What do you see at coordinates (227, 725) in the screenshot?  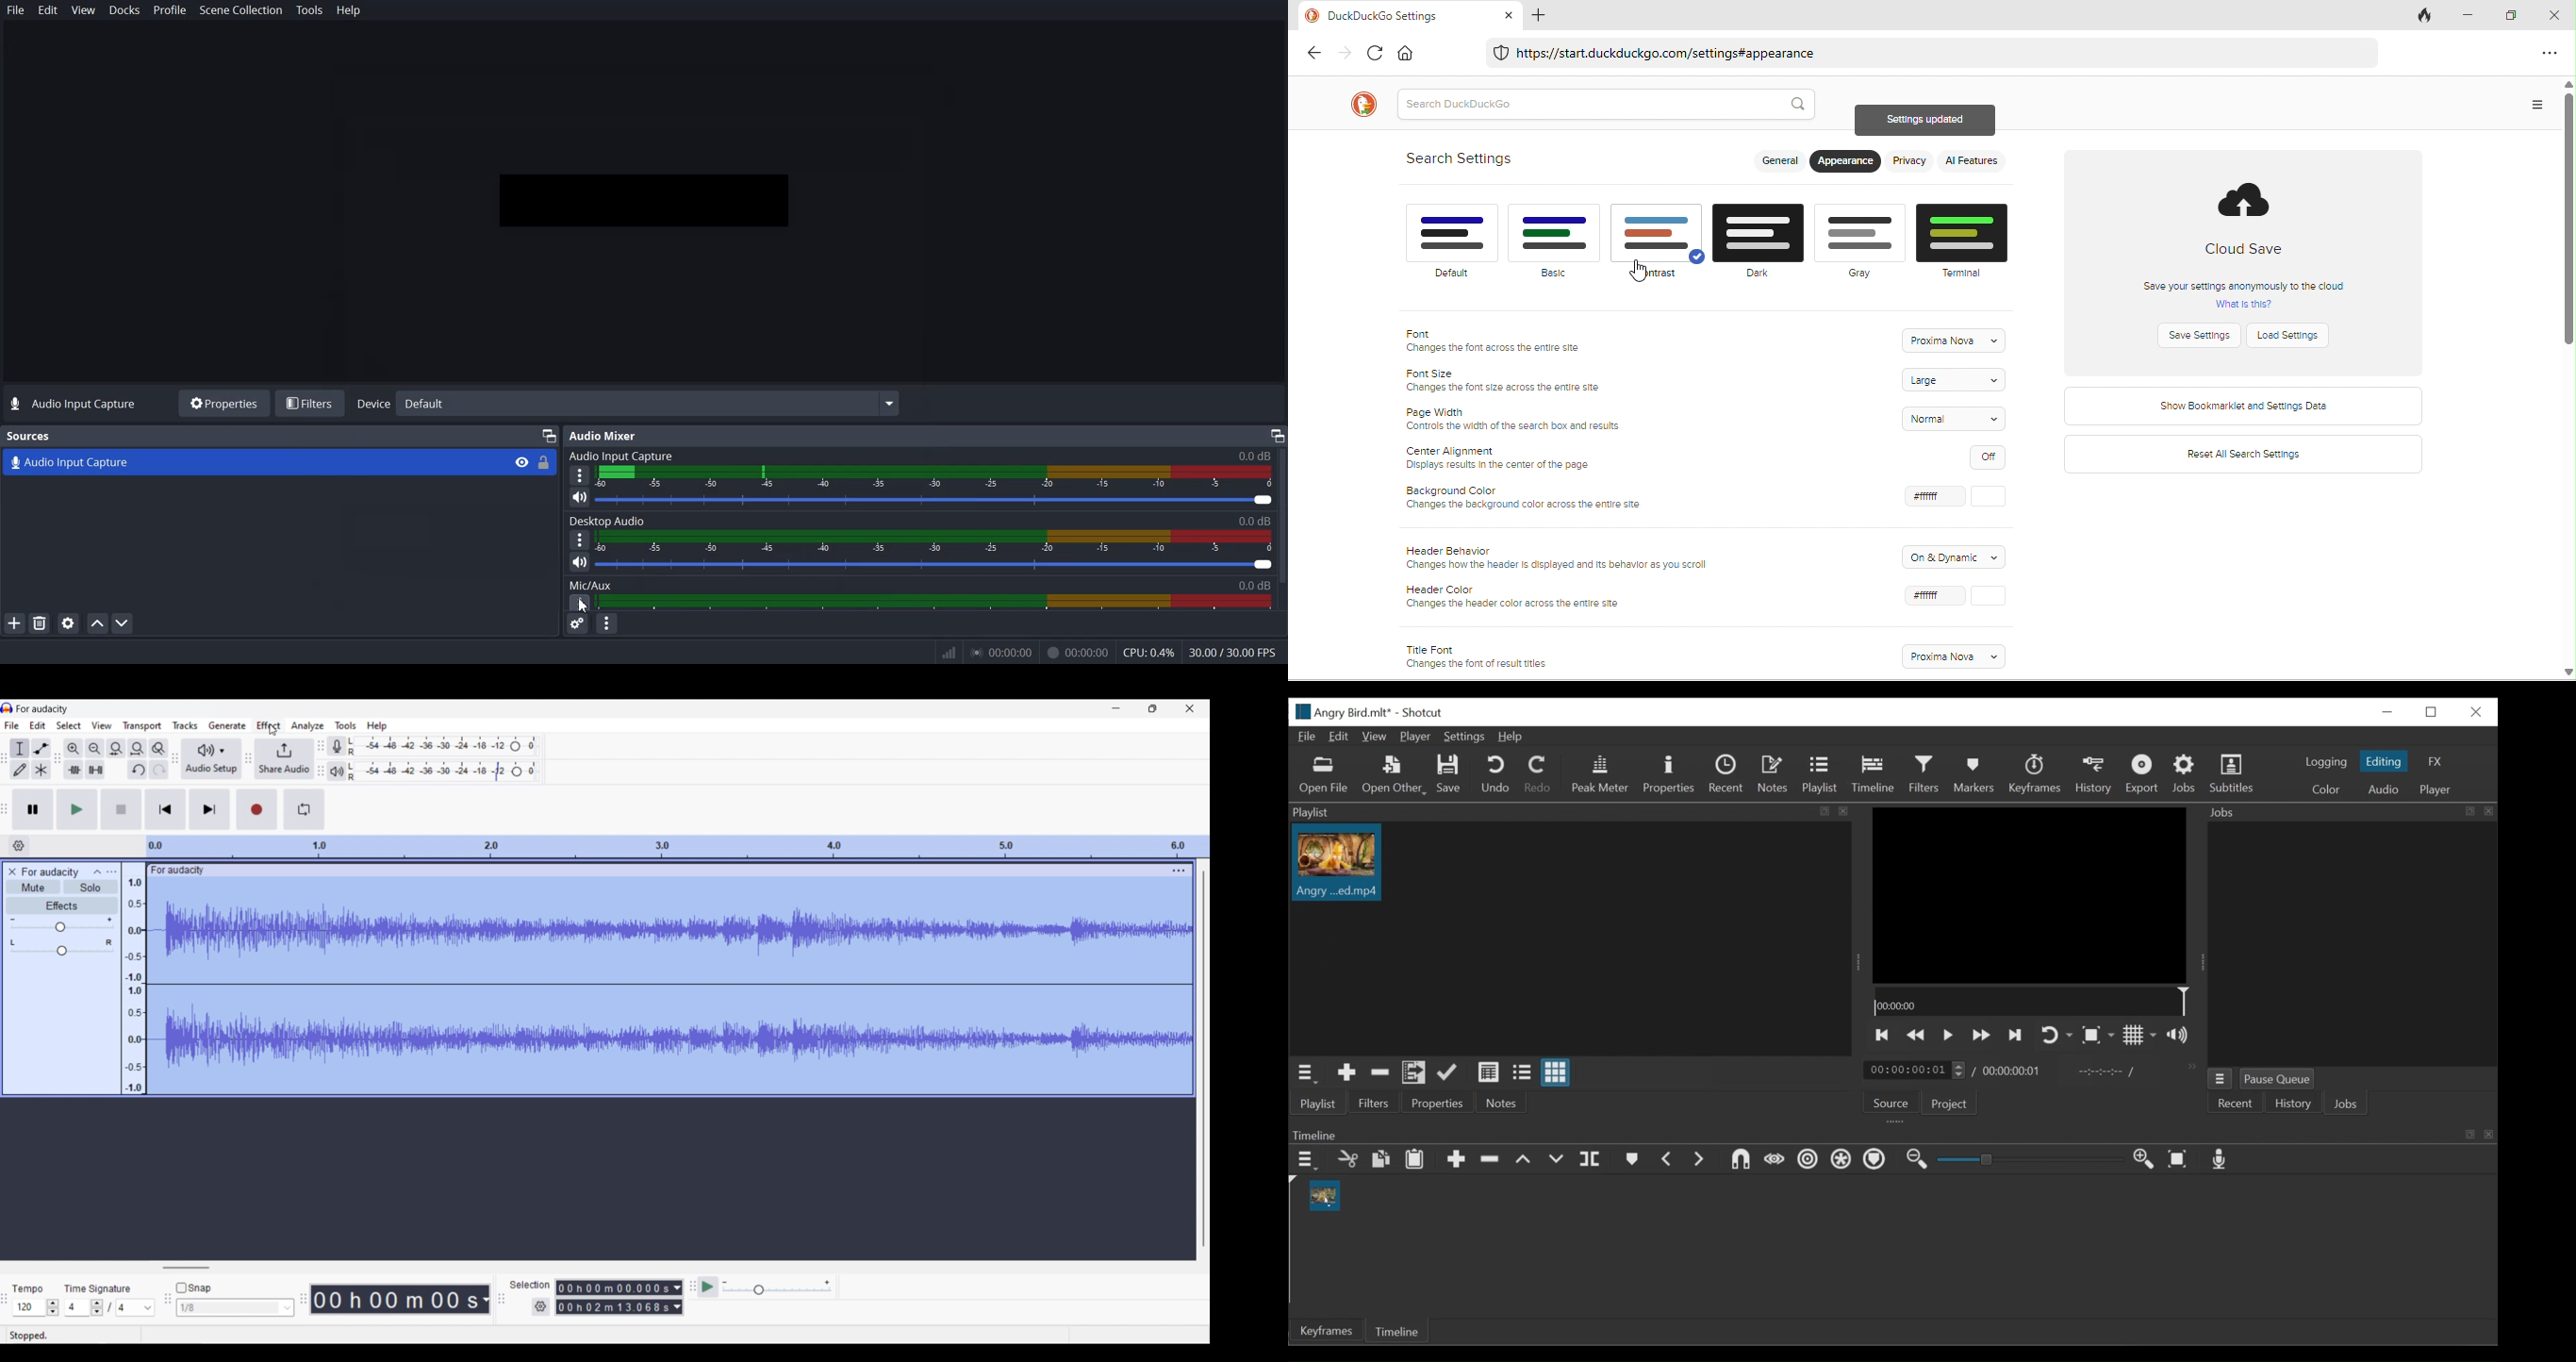 I see `Generate` at bounding box center [227, 725].